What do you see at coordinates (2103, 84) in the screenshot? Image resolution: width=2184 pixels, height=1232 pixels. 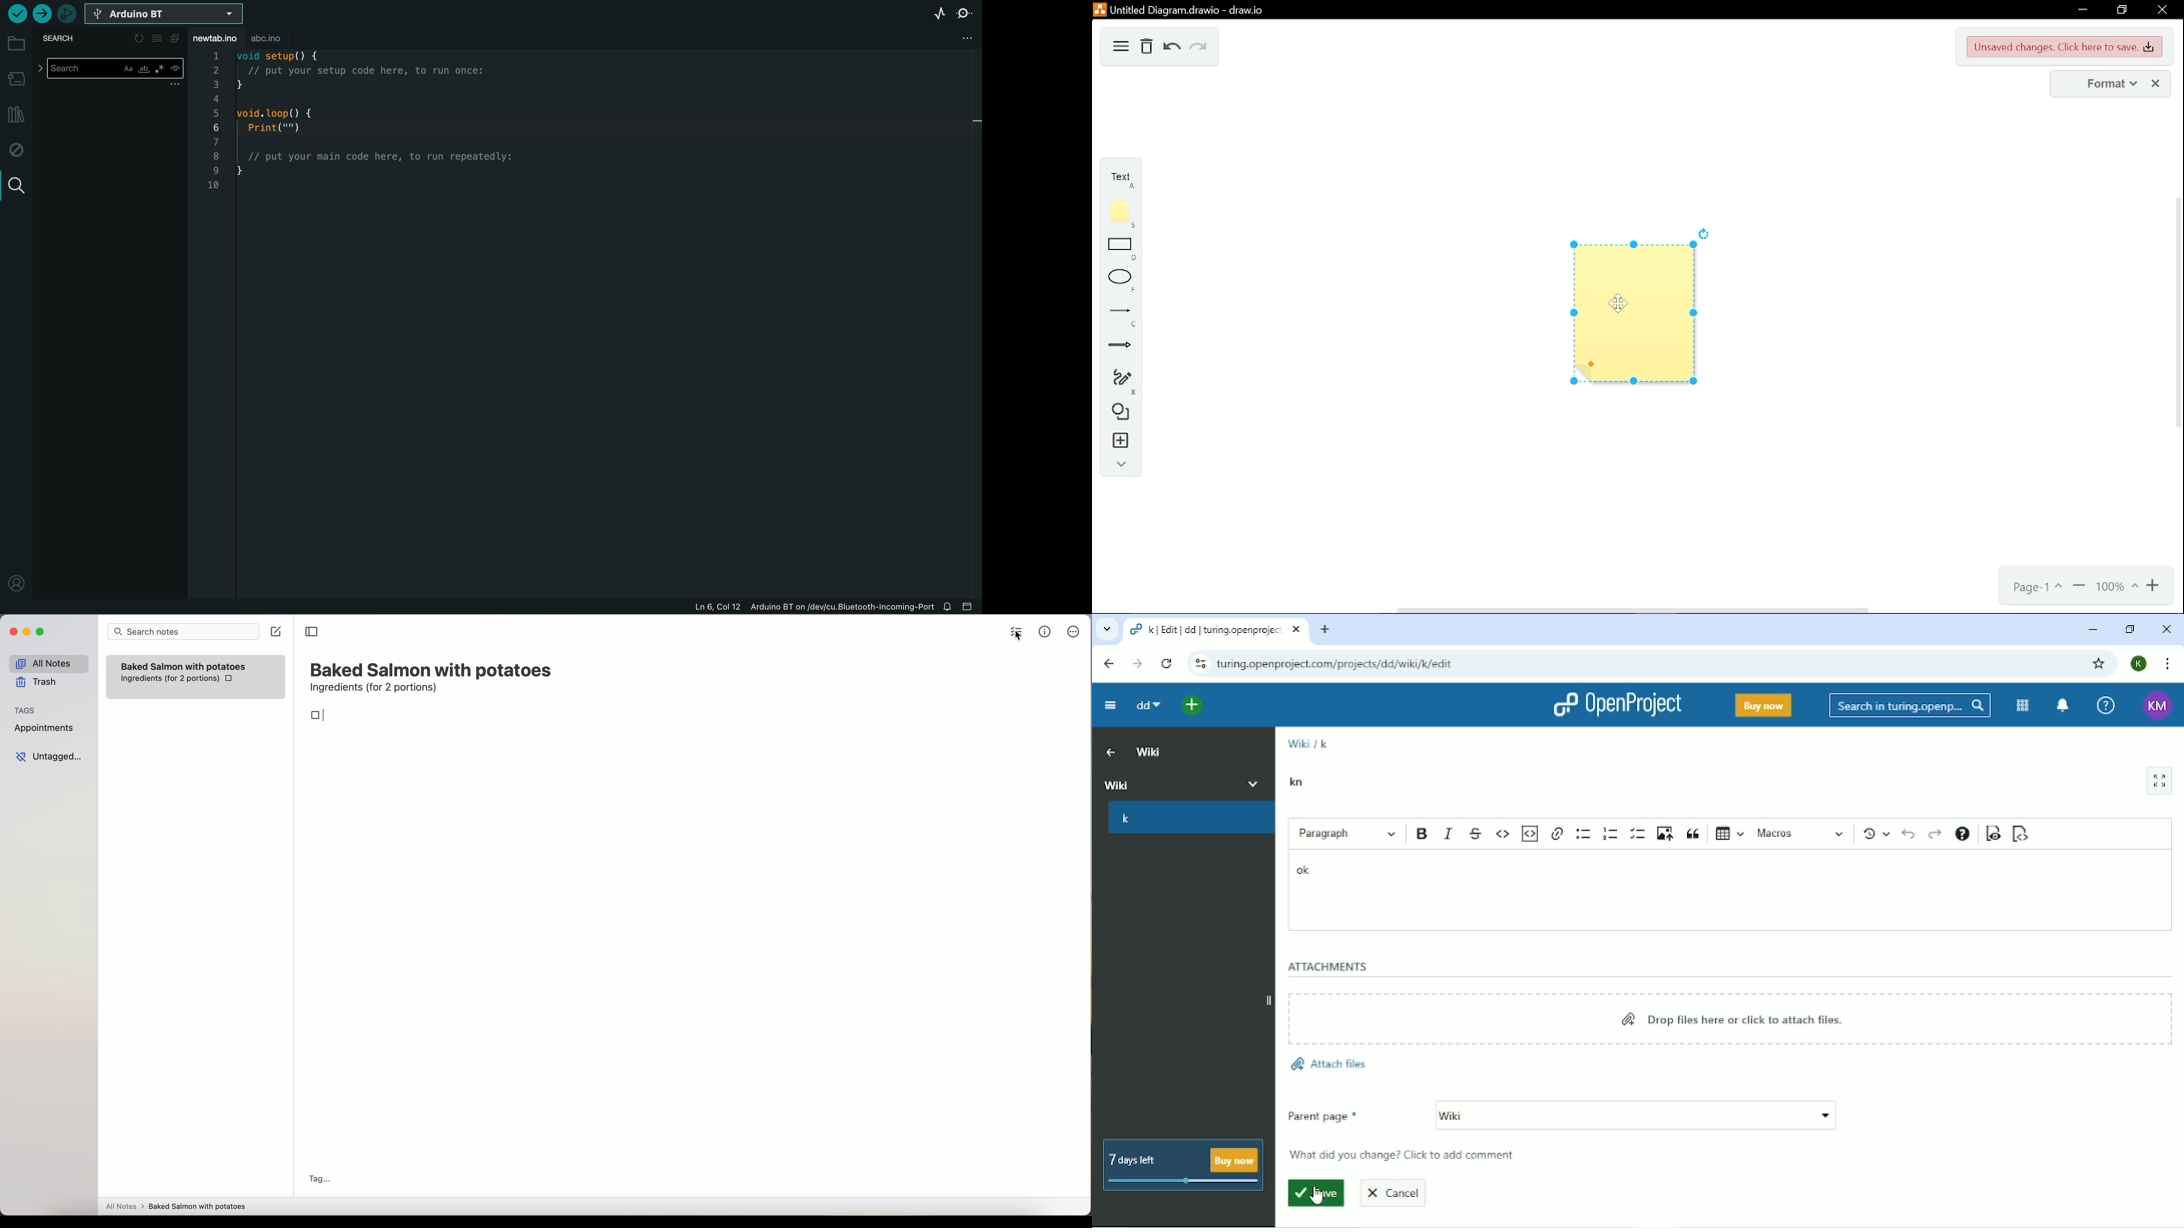 I see `format` at bounding box center [2103, 84].